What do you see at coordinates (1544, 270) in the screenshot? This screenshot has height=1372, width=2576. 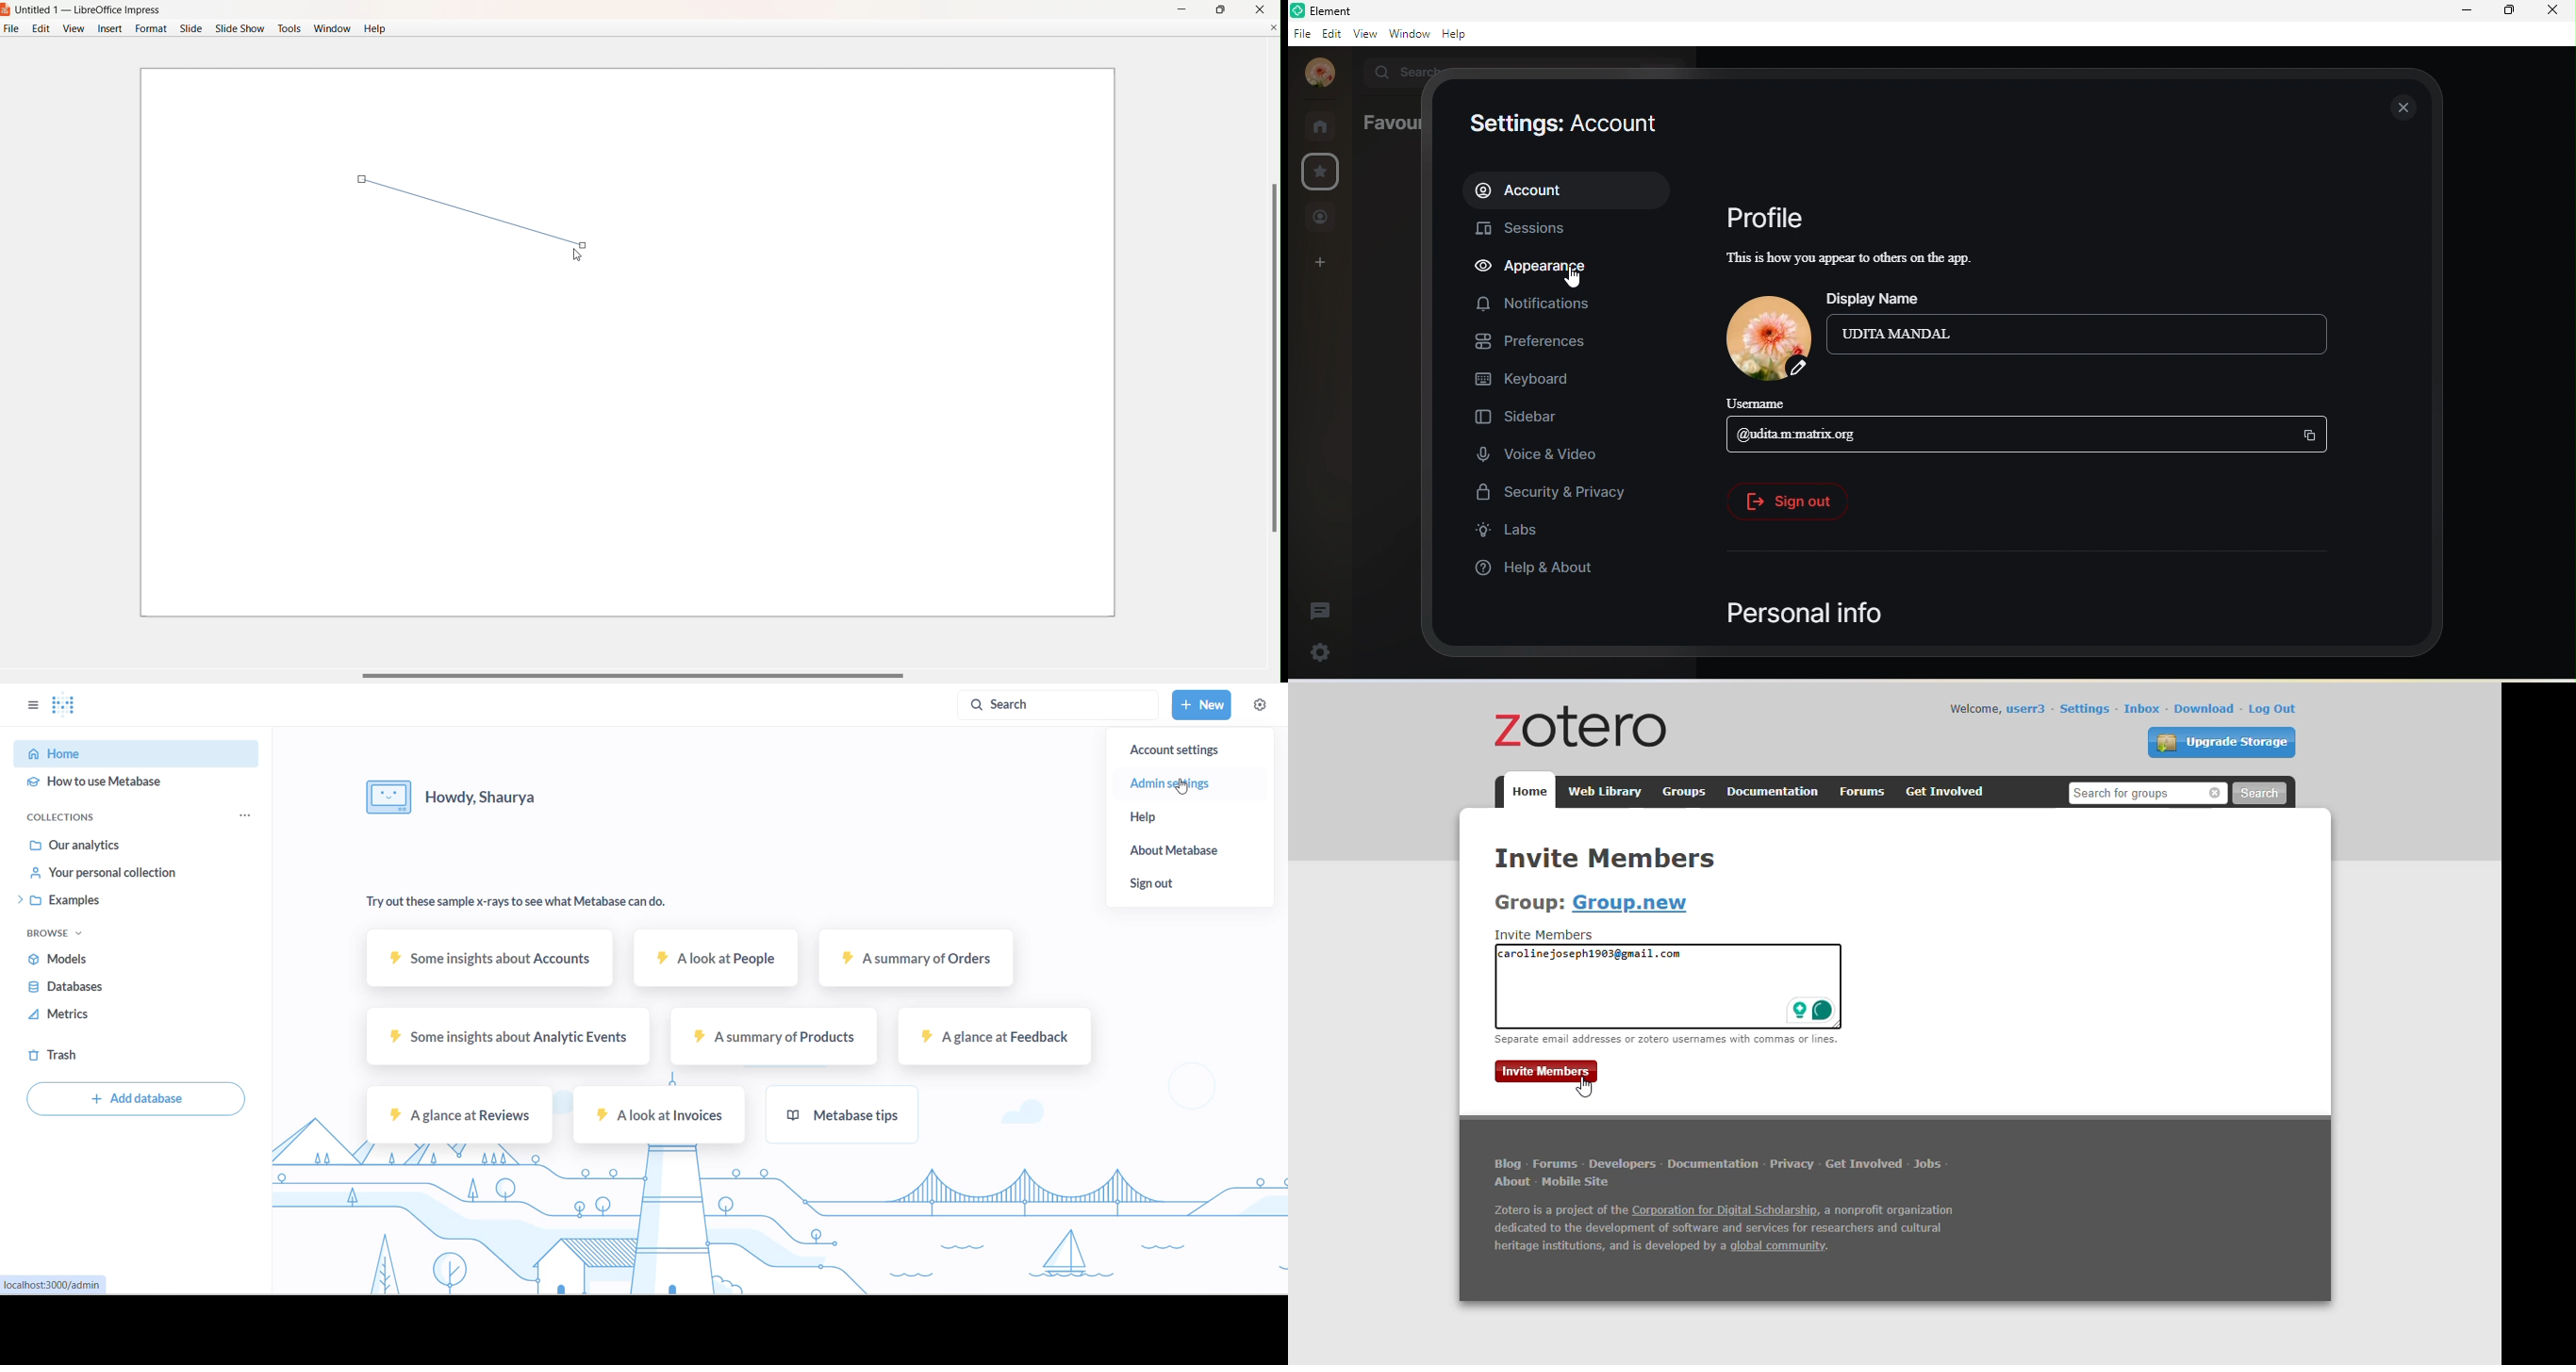 I see `appearance` at bounding box center [1544, 270].